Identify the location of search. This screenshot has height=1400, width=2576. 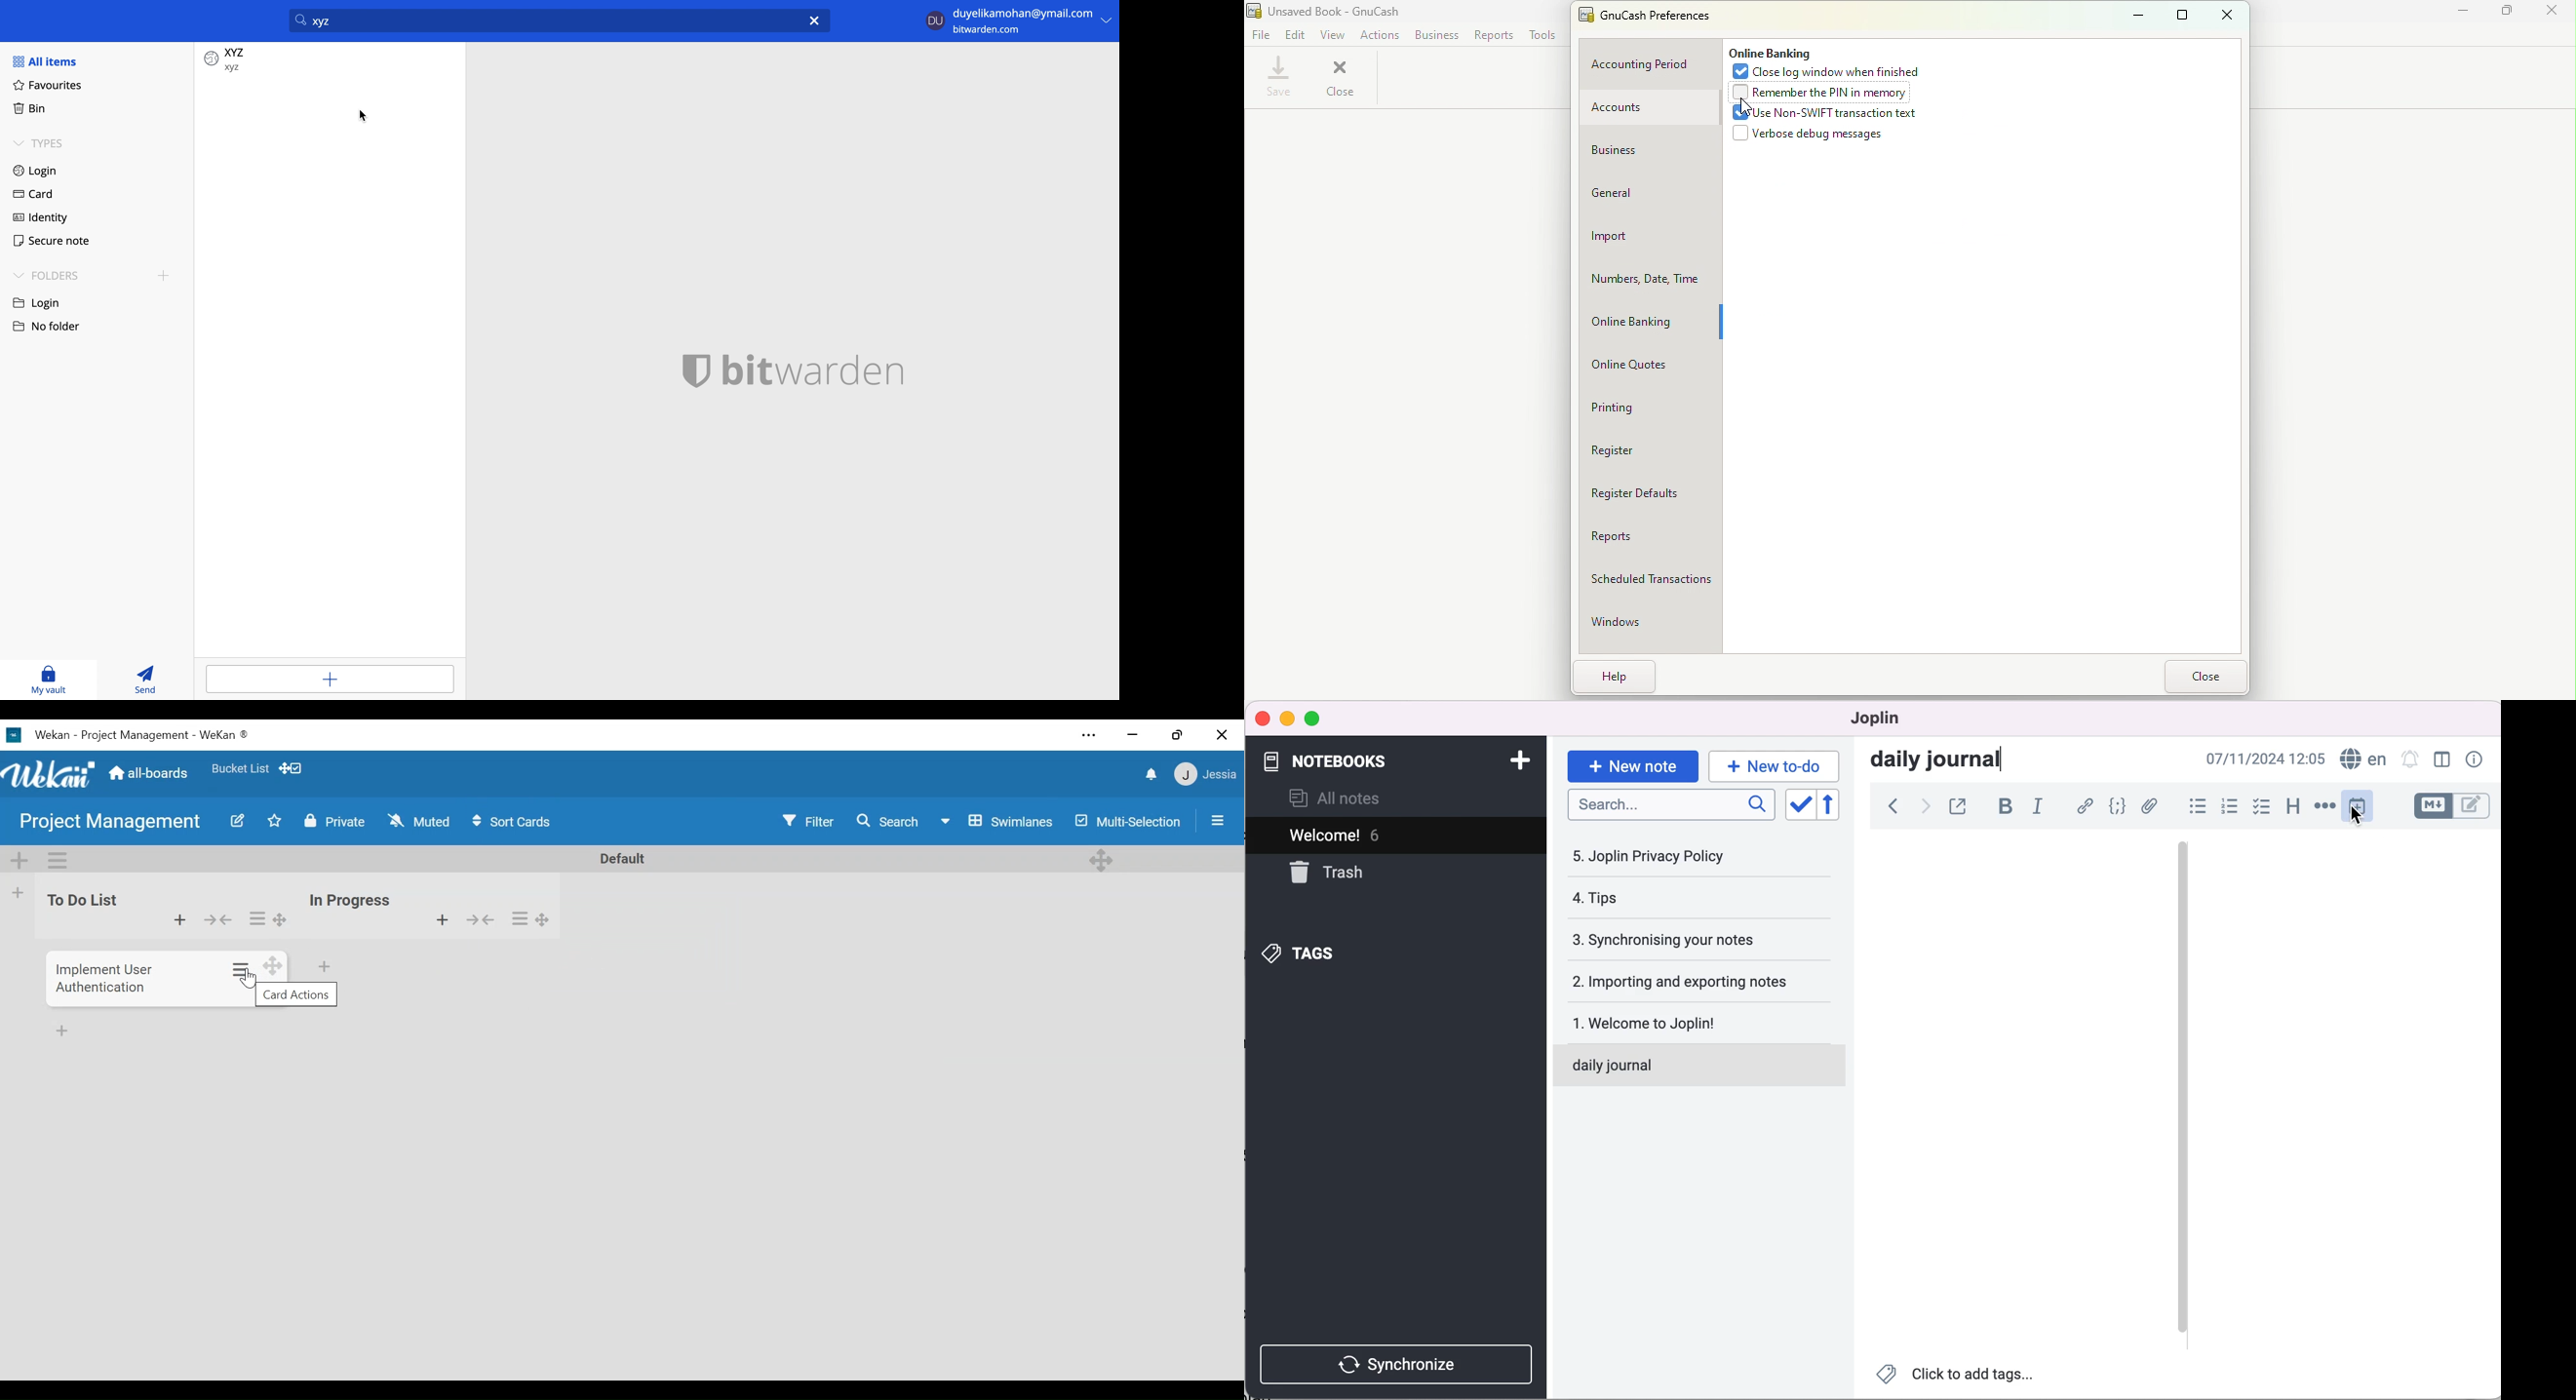
(1669, 806).